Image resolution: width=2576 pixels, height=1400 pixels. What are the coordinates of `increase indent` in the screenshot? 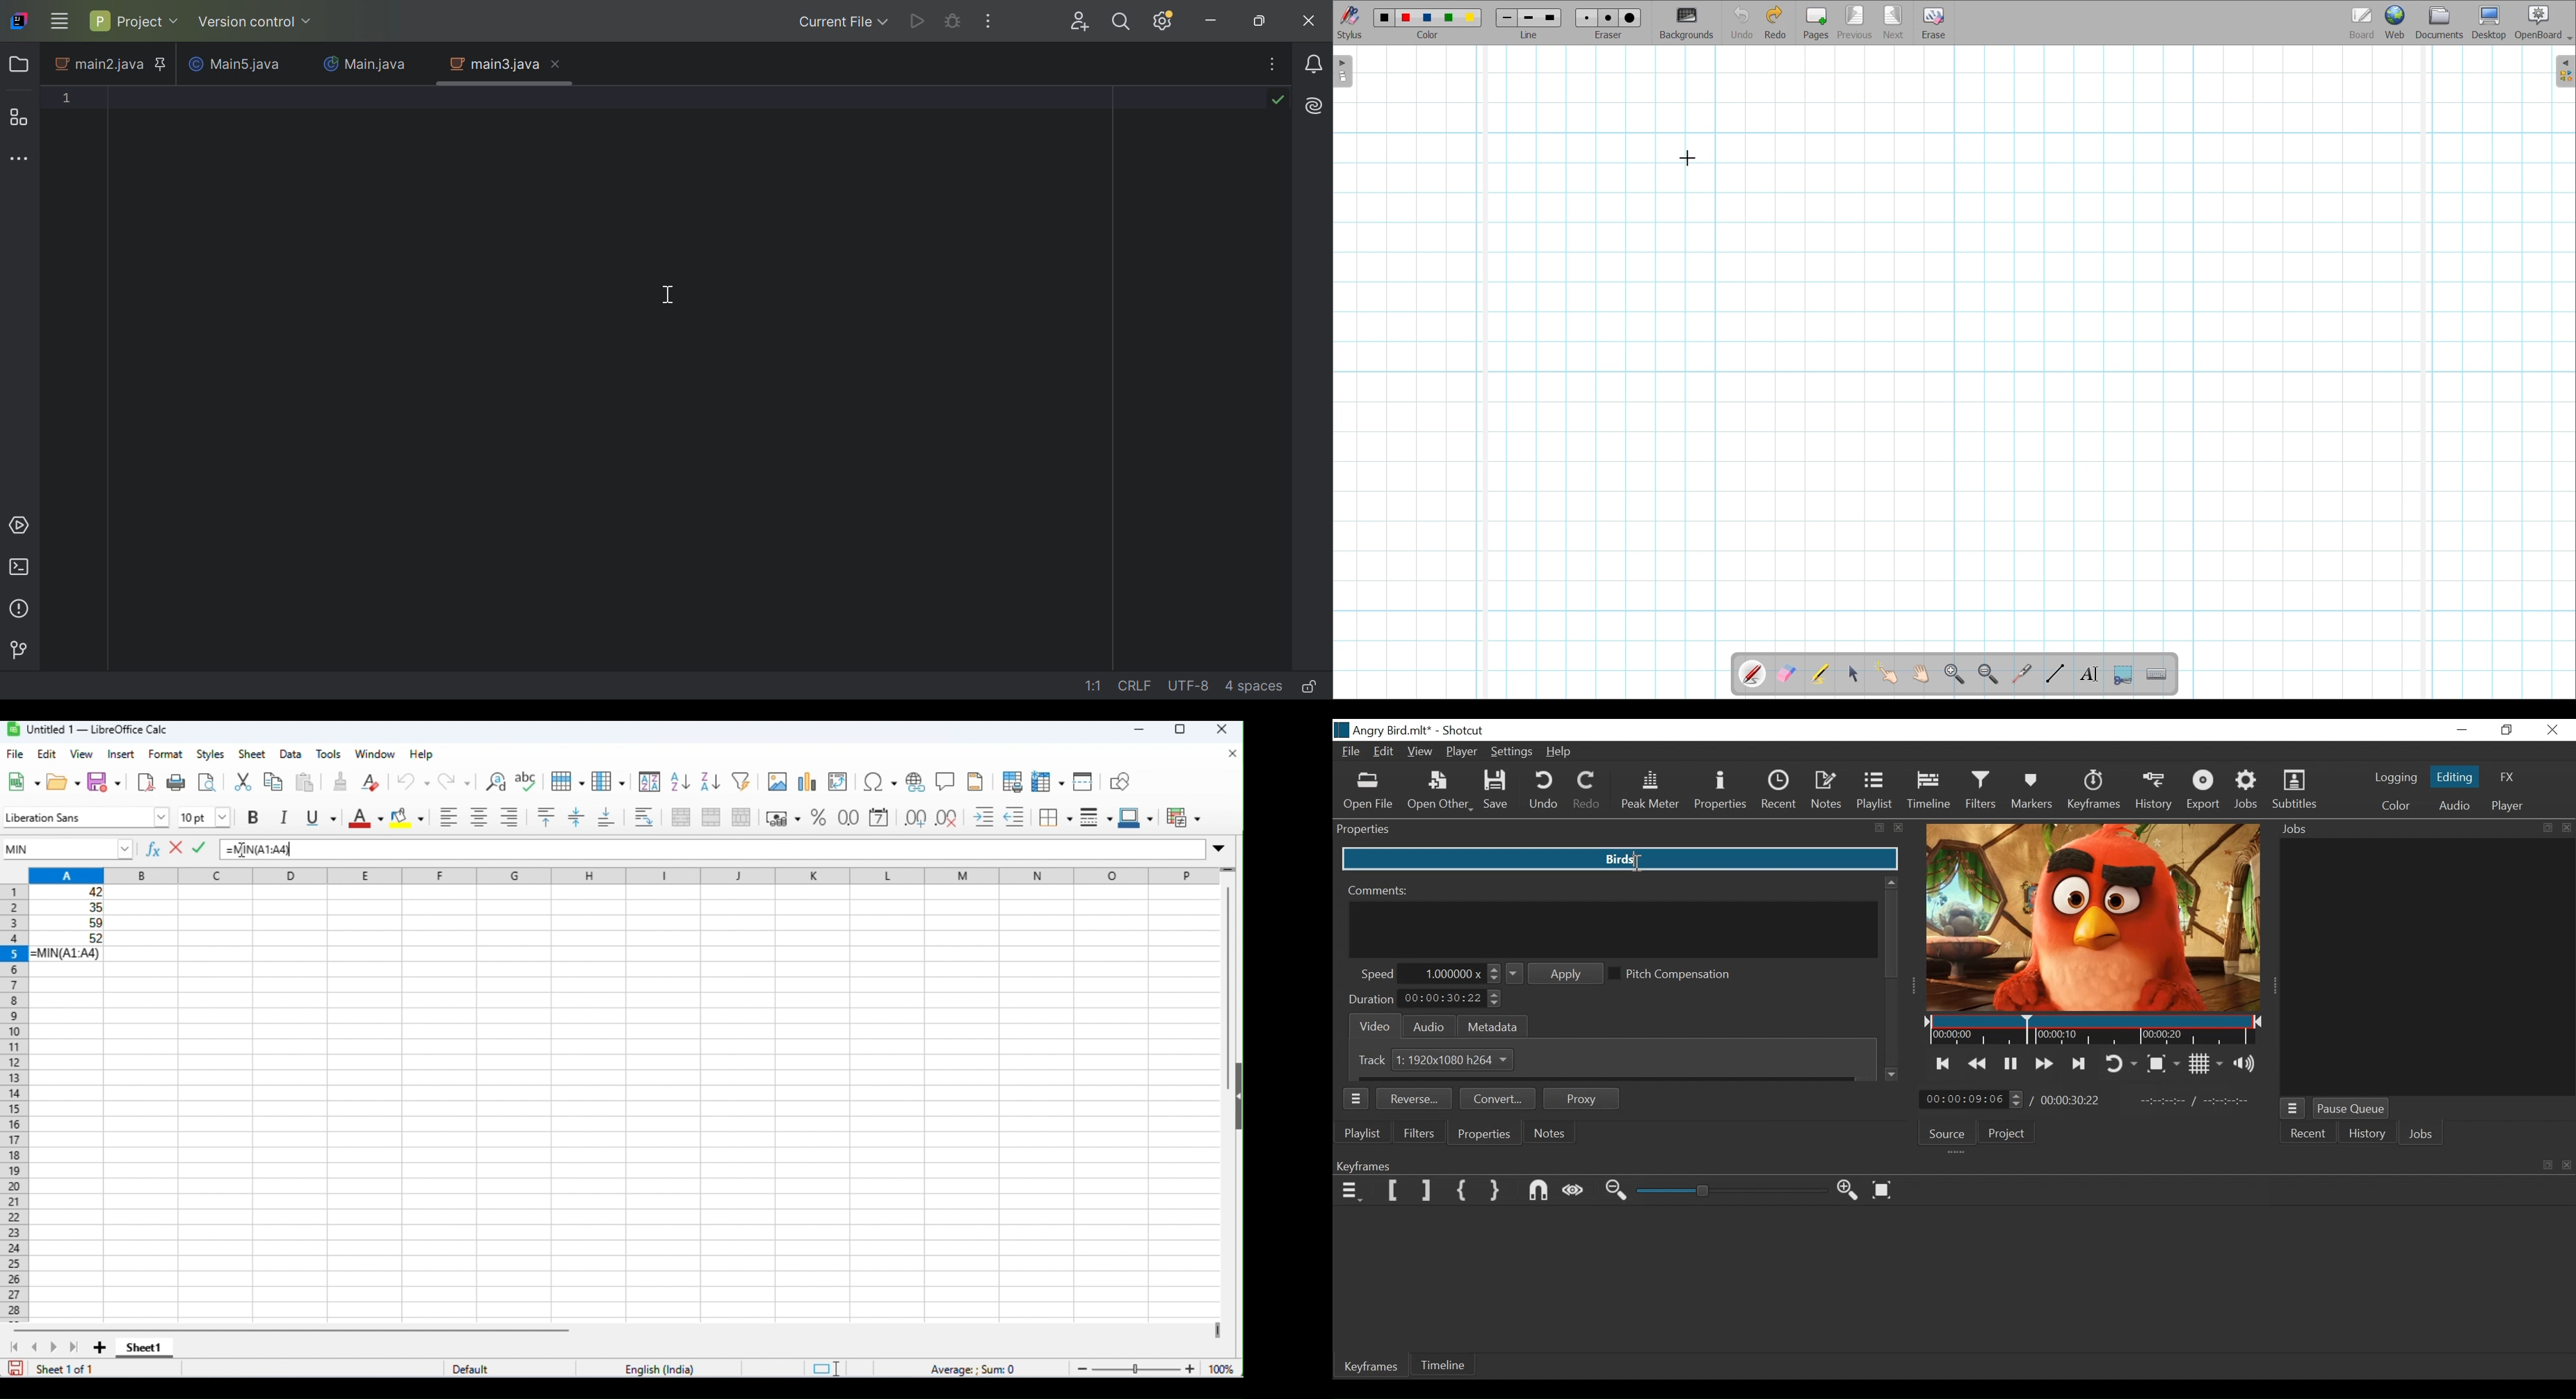 It's located at (985, 816).